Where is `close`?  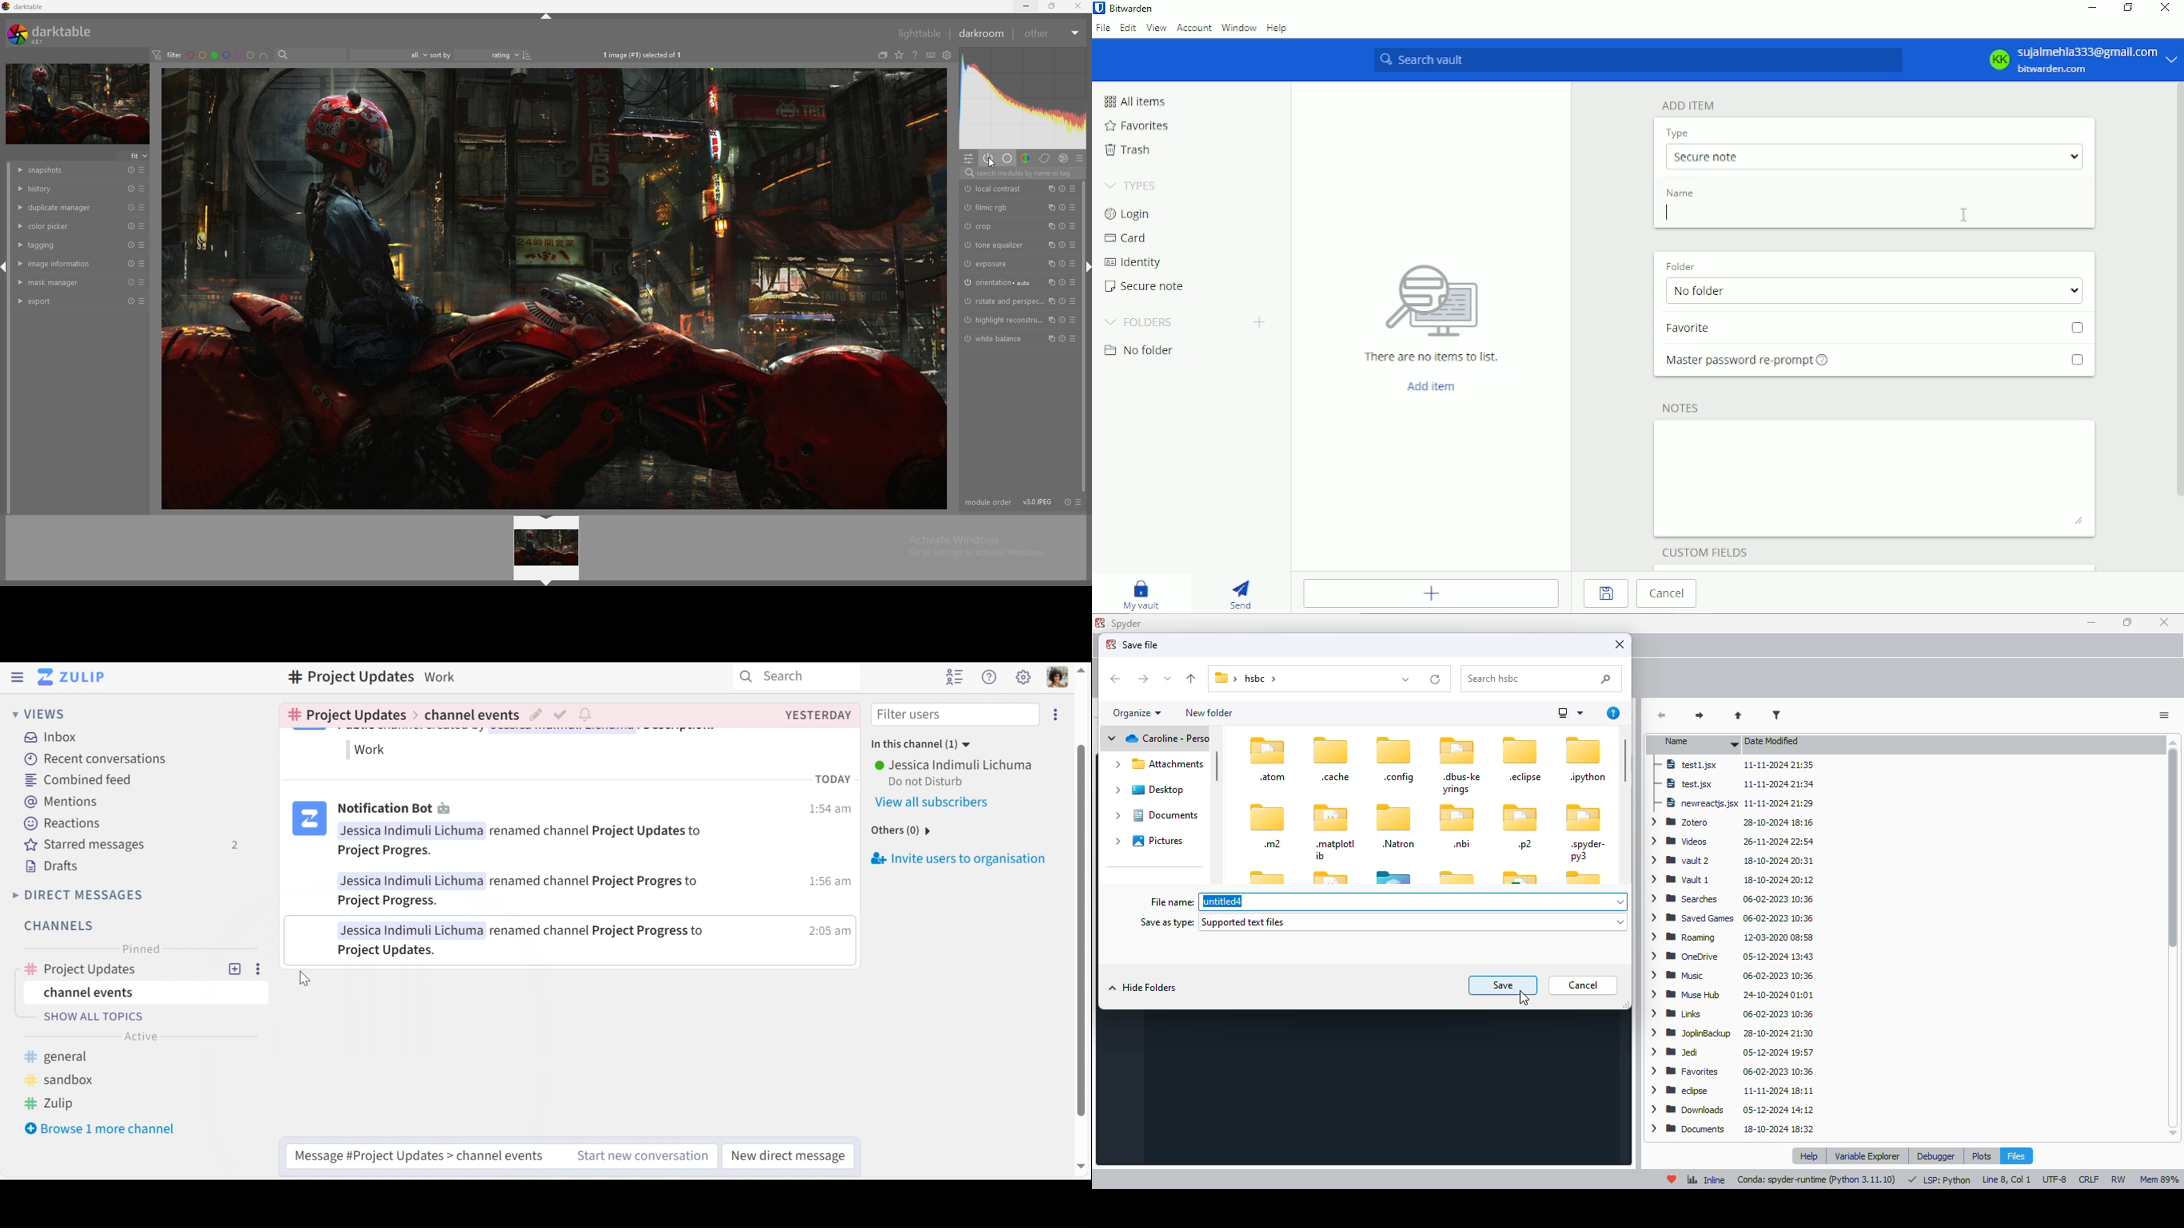 close is located at coordinates (1620, 644).